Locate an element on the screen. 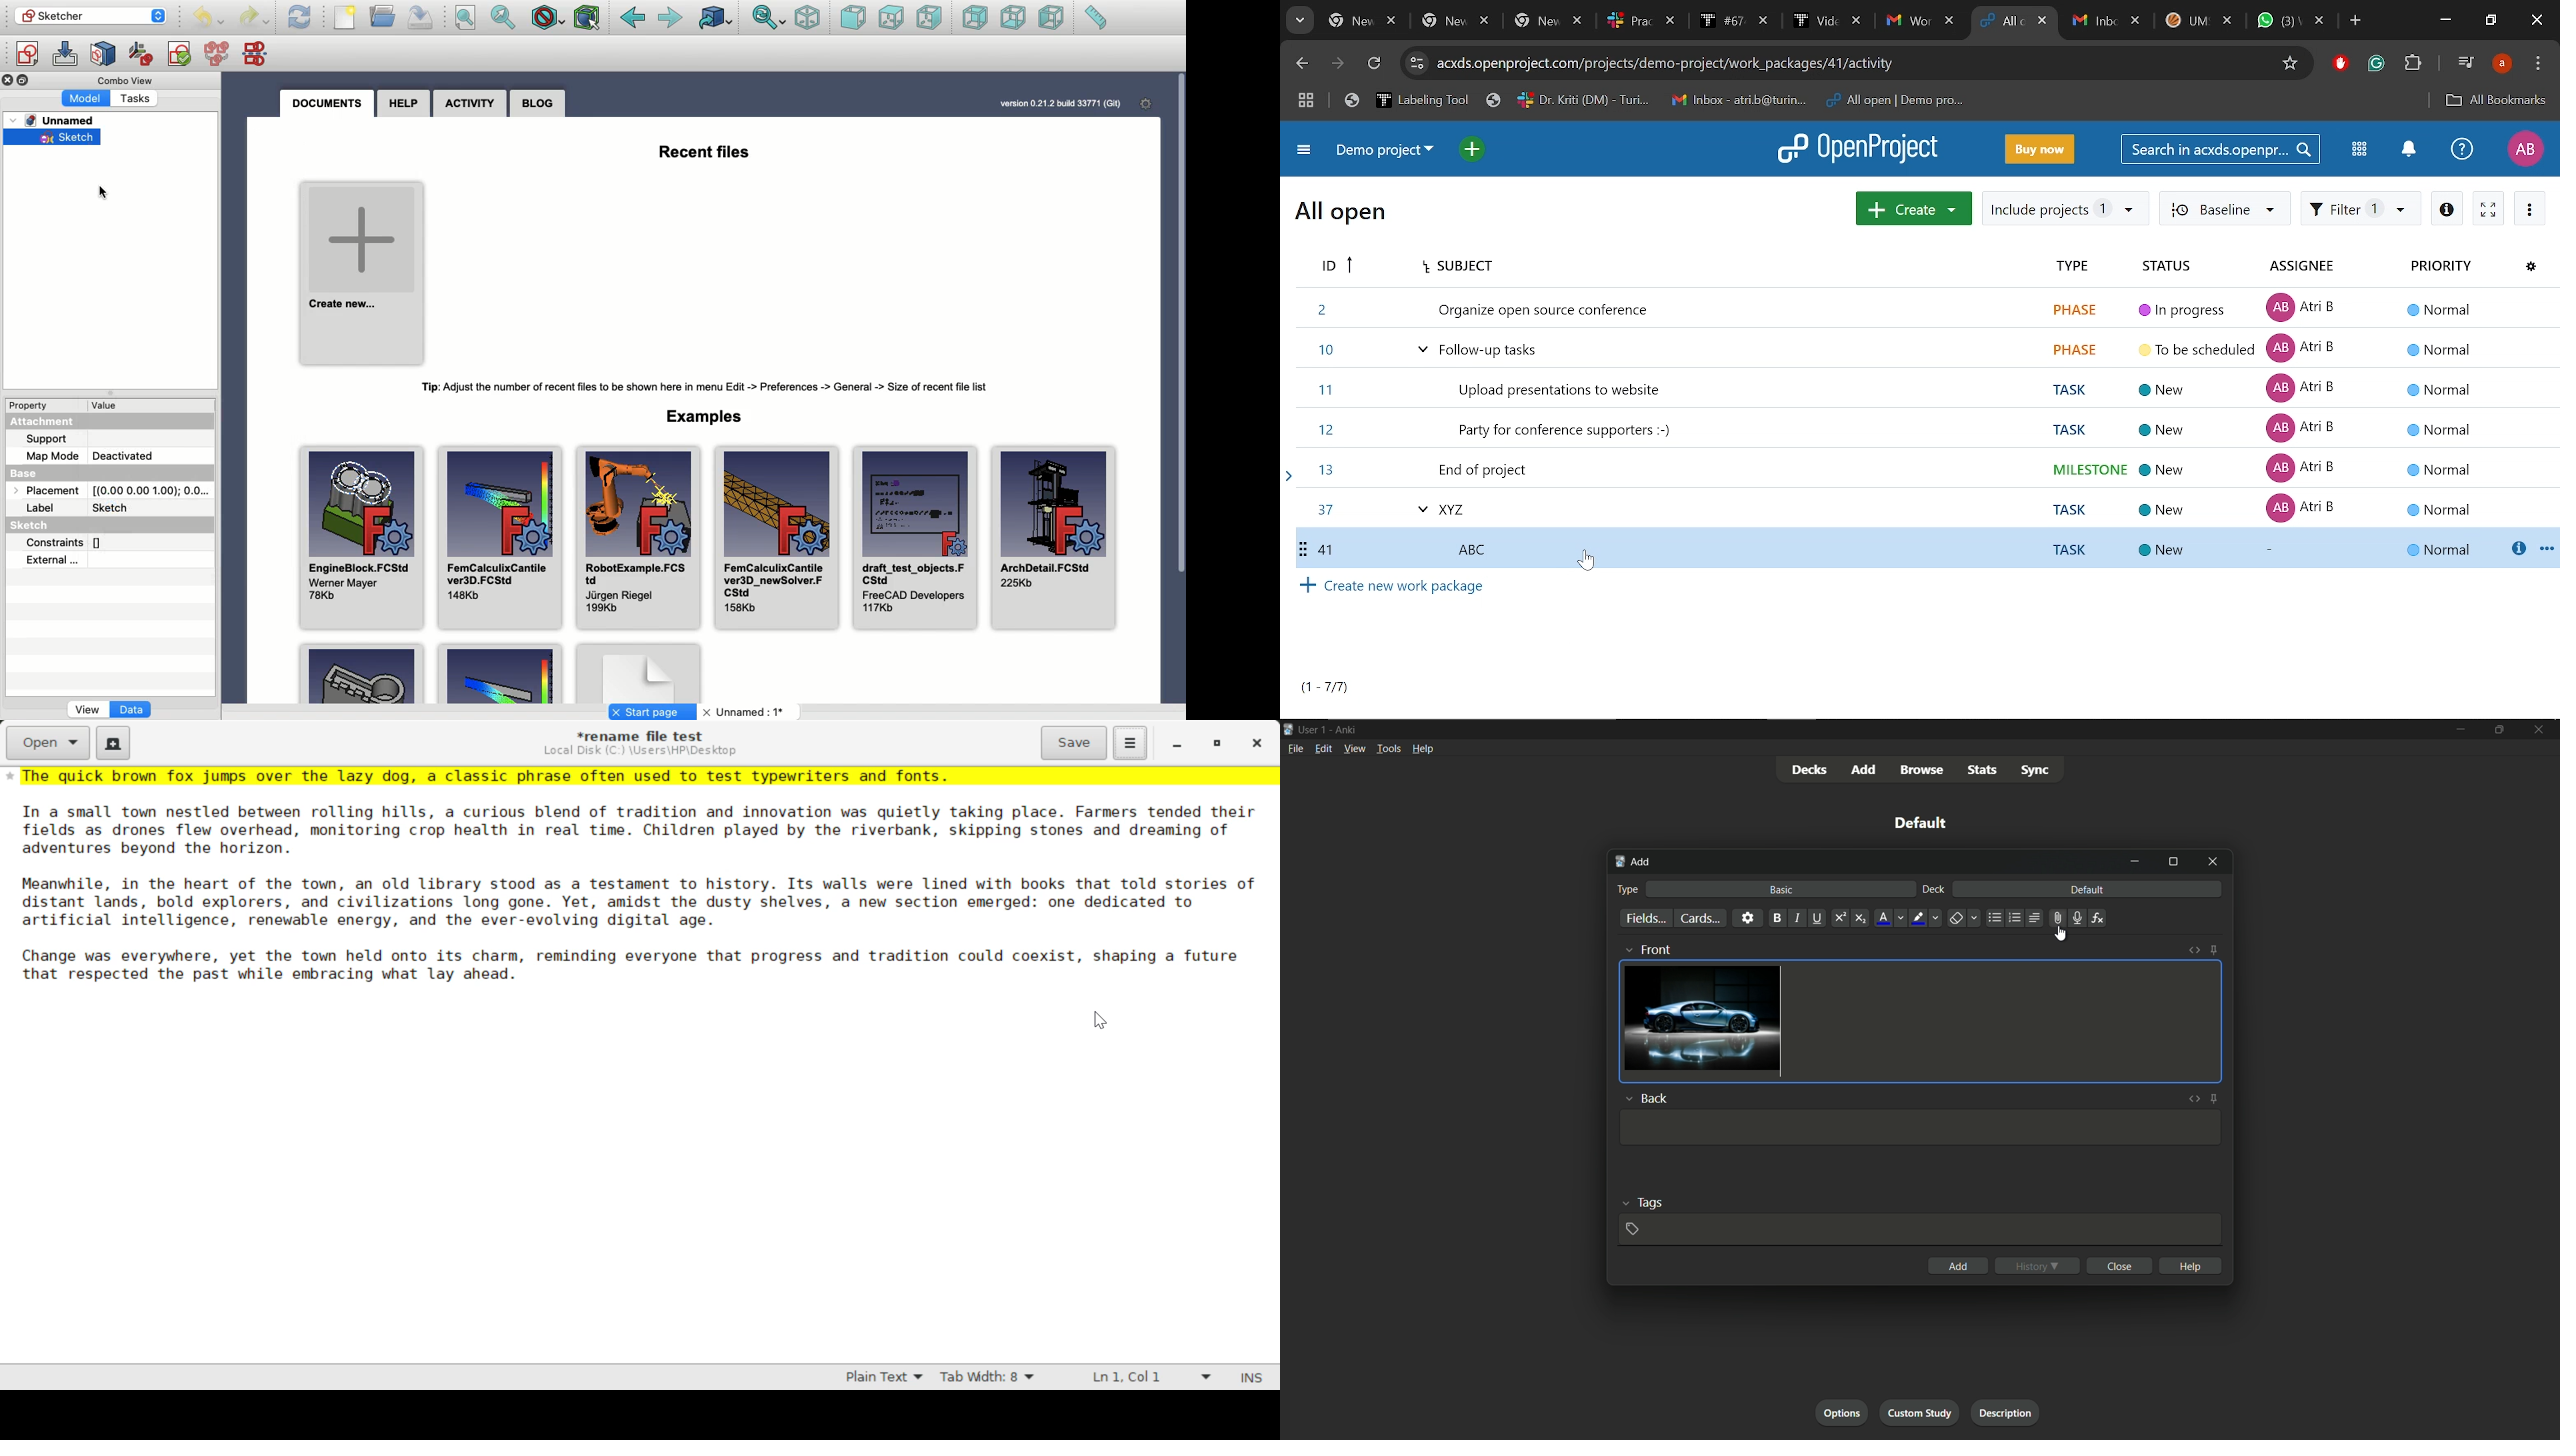 The image size is (2576, 1456). Bottom is located at coordinates (1012, 17).